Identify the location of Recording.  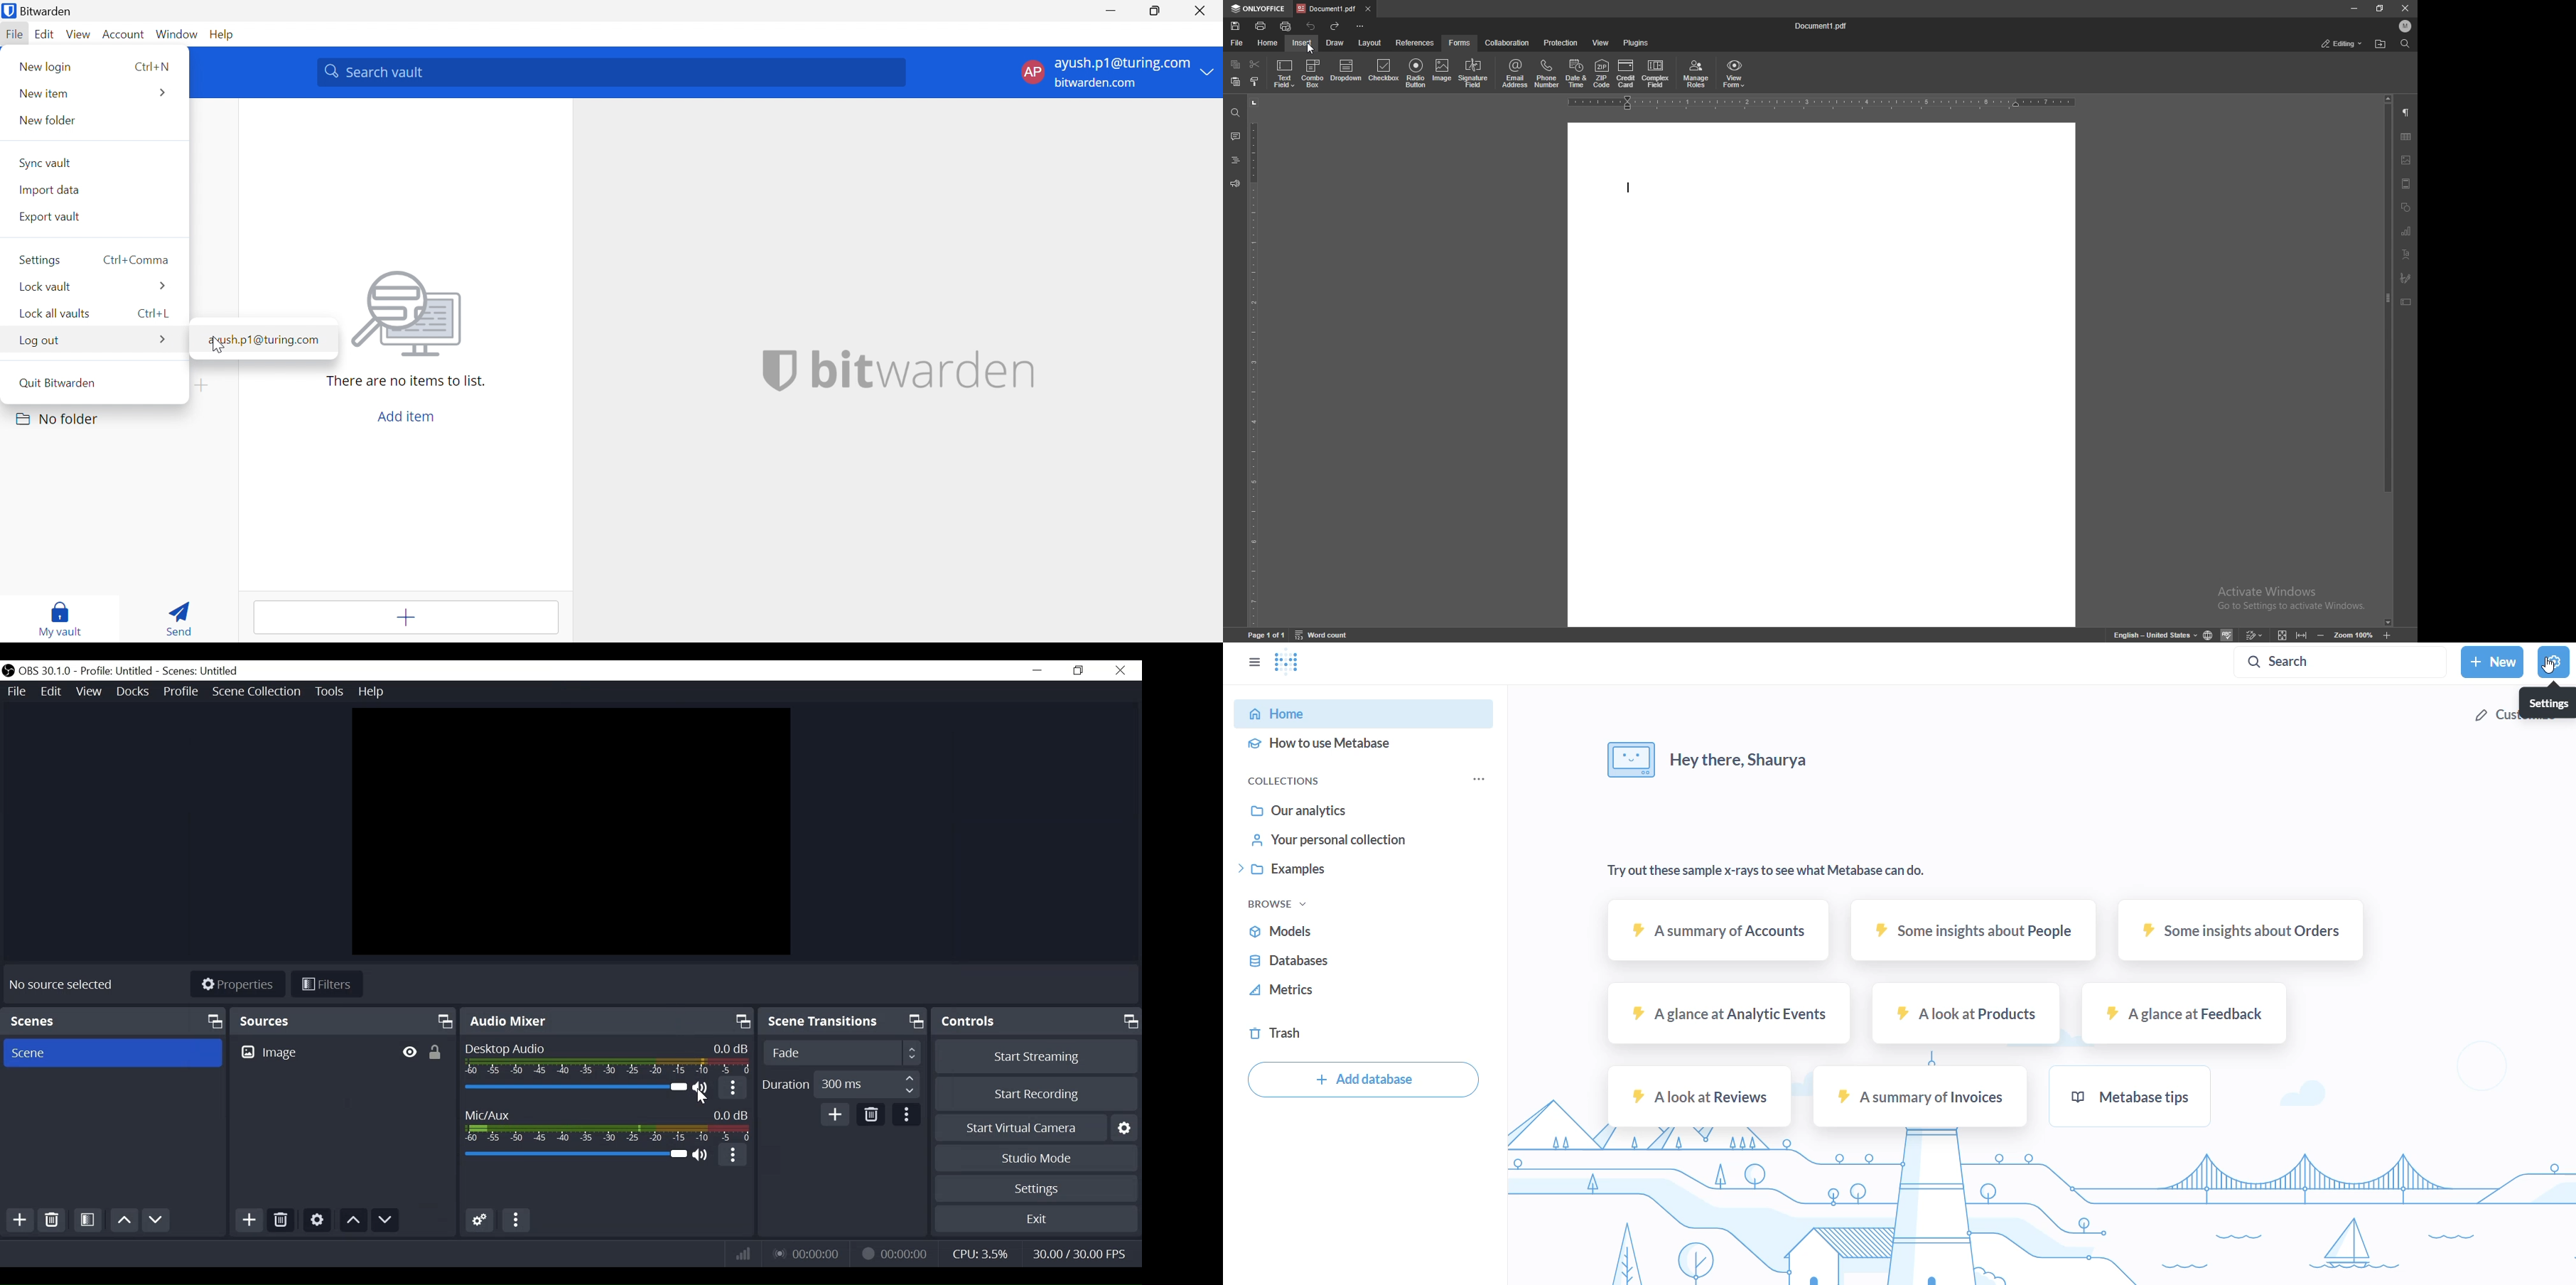
(898, 1252).